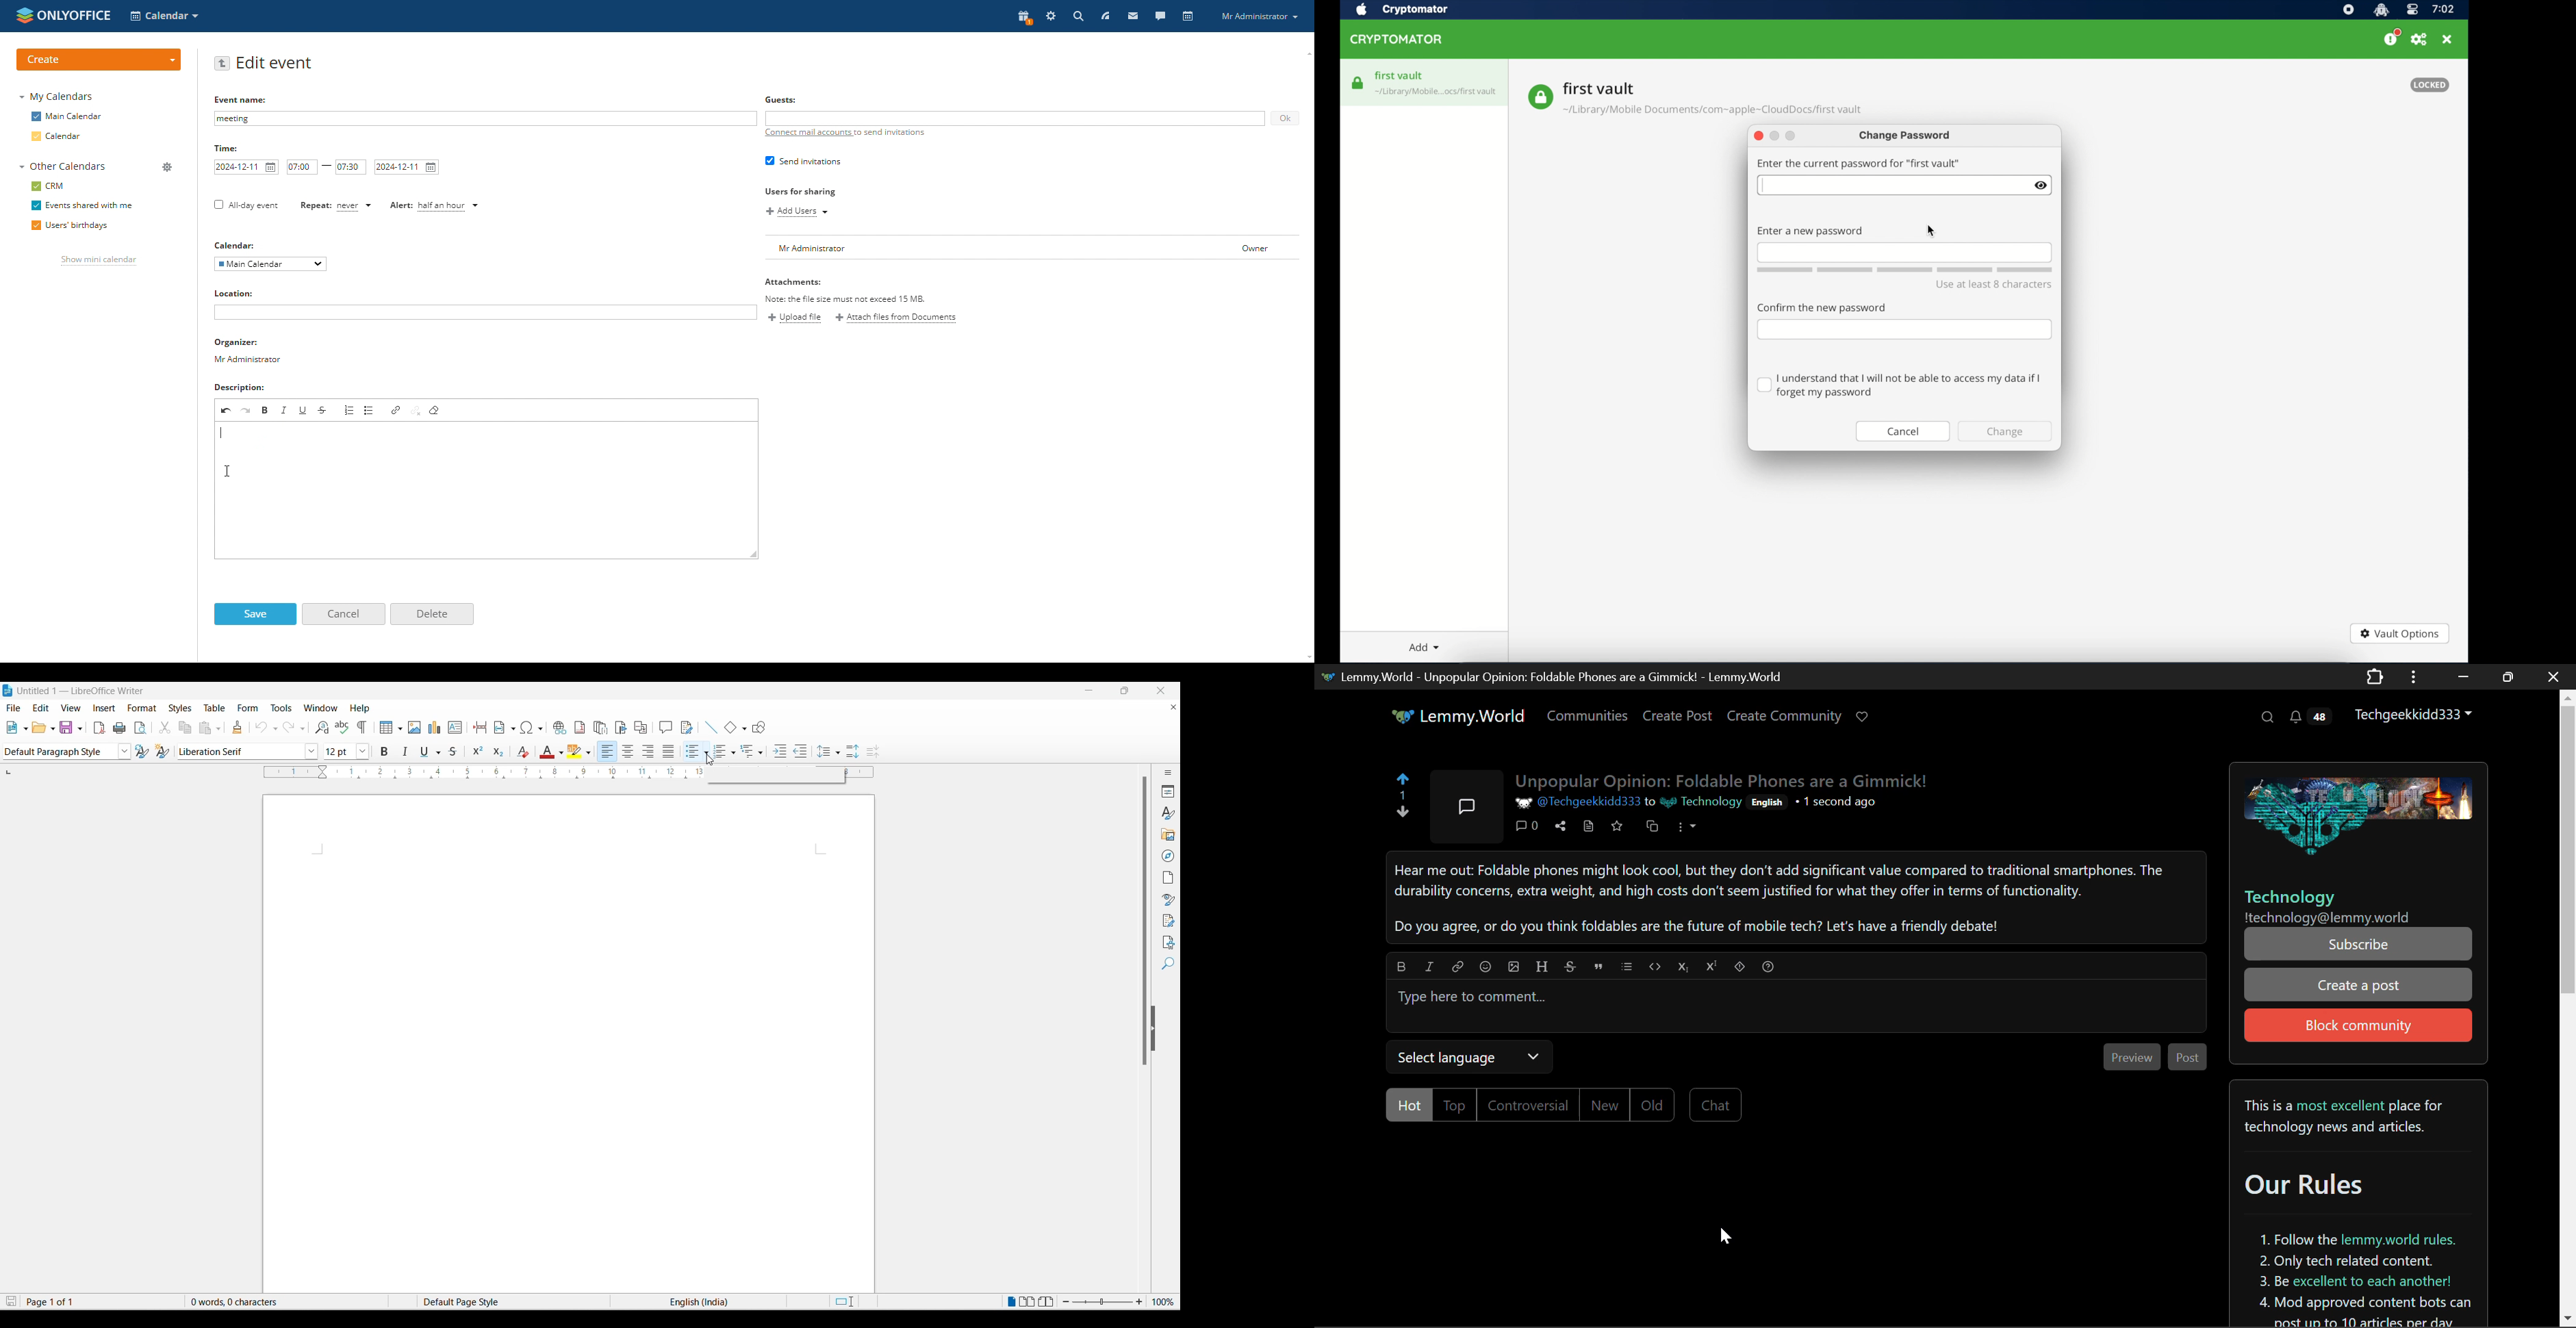  I want to click on edit event, so click(275, 64).